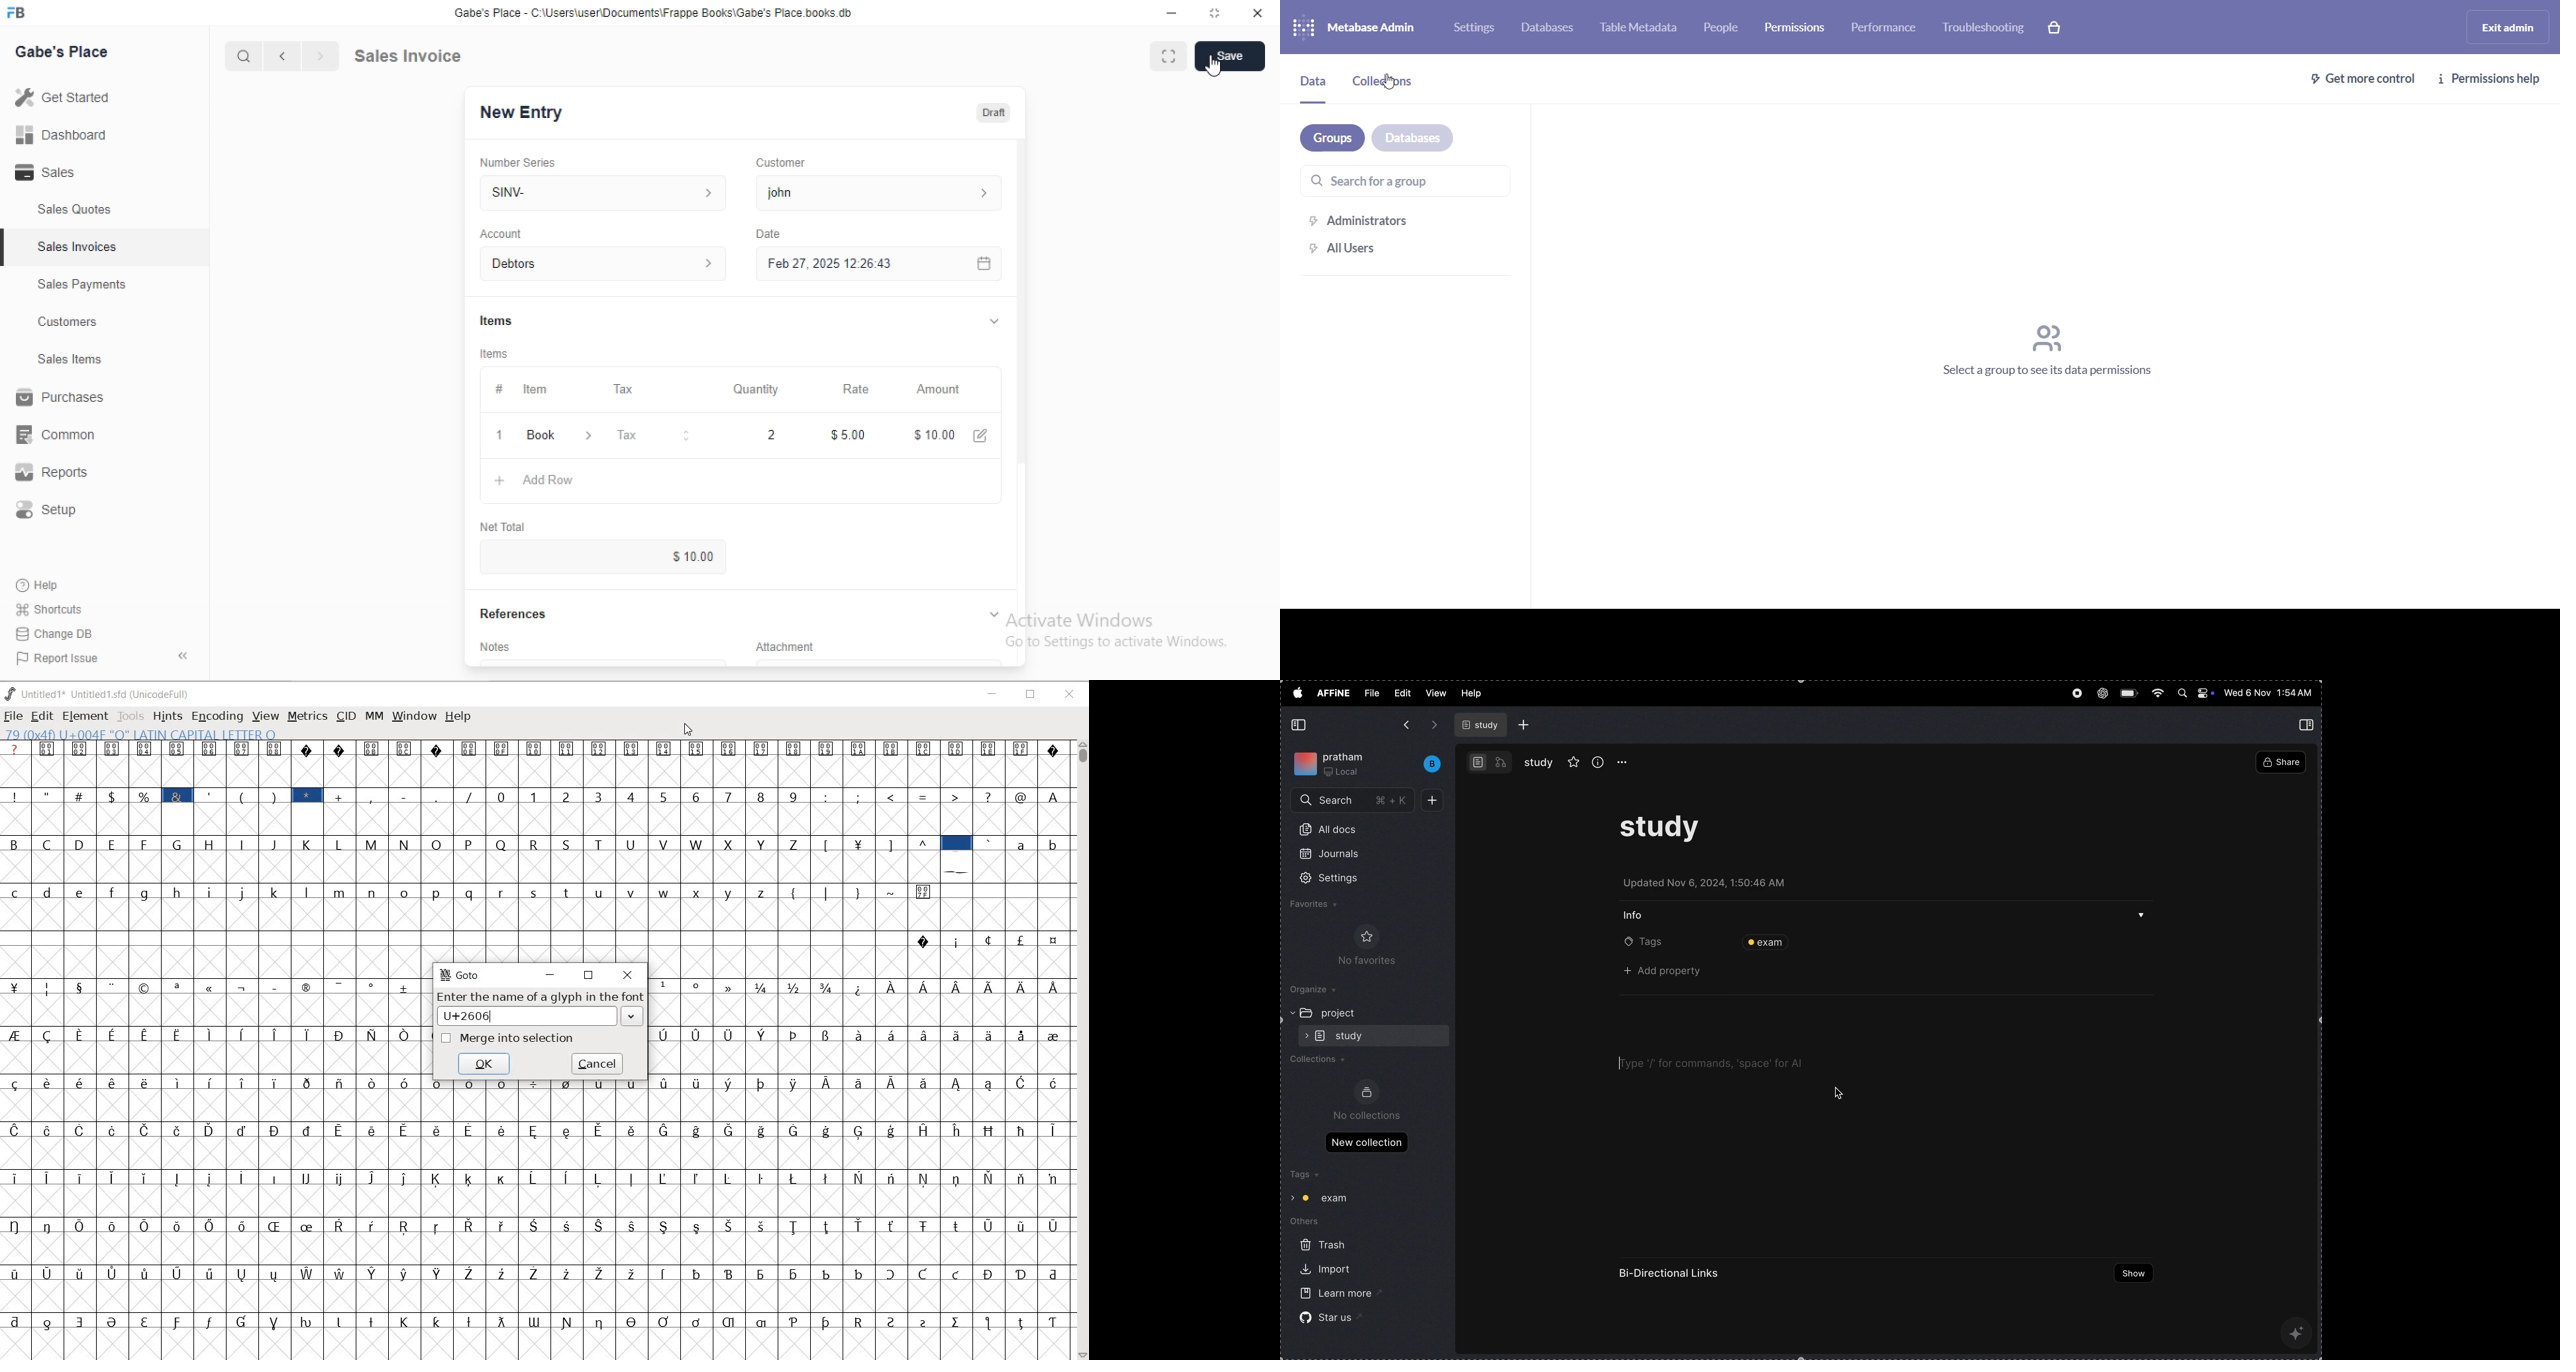 This screenshot has width=2576, height=1372. What do you see at coordinates (1233, 56) in the screenshot?
I see `Save` at bounding box center [1233, 56].